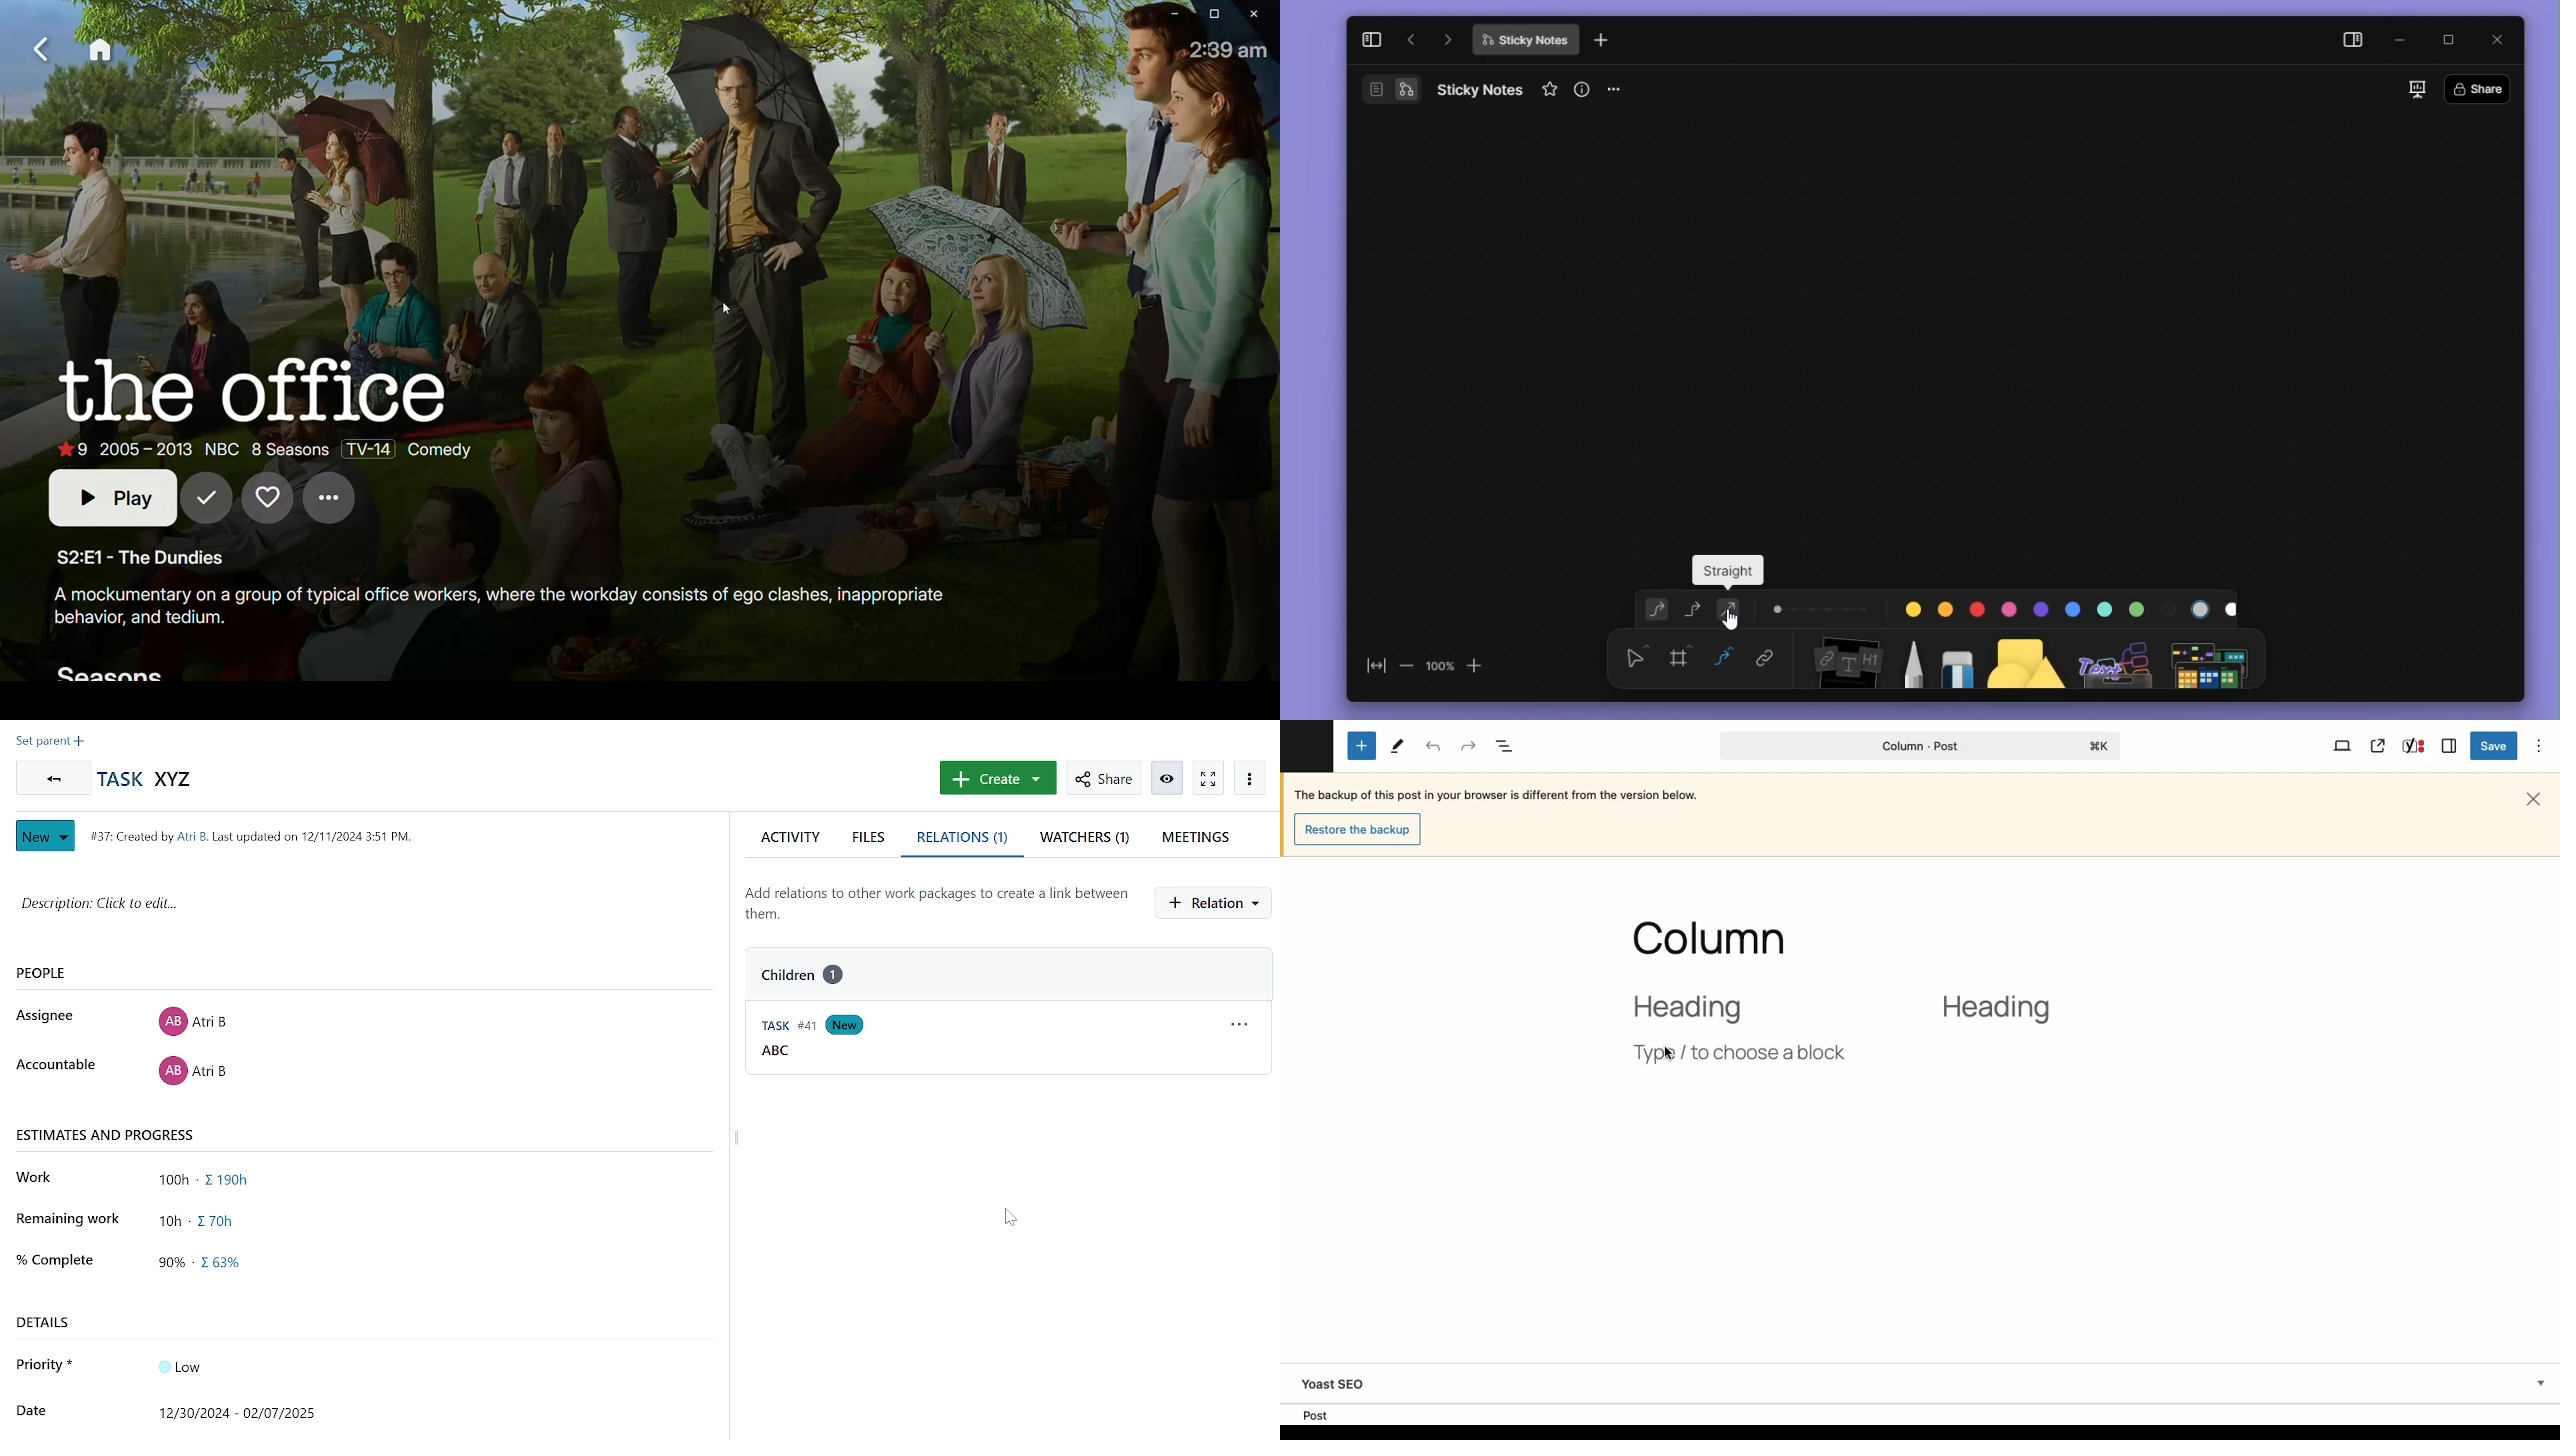  What do you see at coordinates (192, 1019) in the screenshot?
I see `Assignee` at bounding box center [192, 1019].